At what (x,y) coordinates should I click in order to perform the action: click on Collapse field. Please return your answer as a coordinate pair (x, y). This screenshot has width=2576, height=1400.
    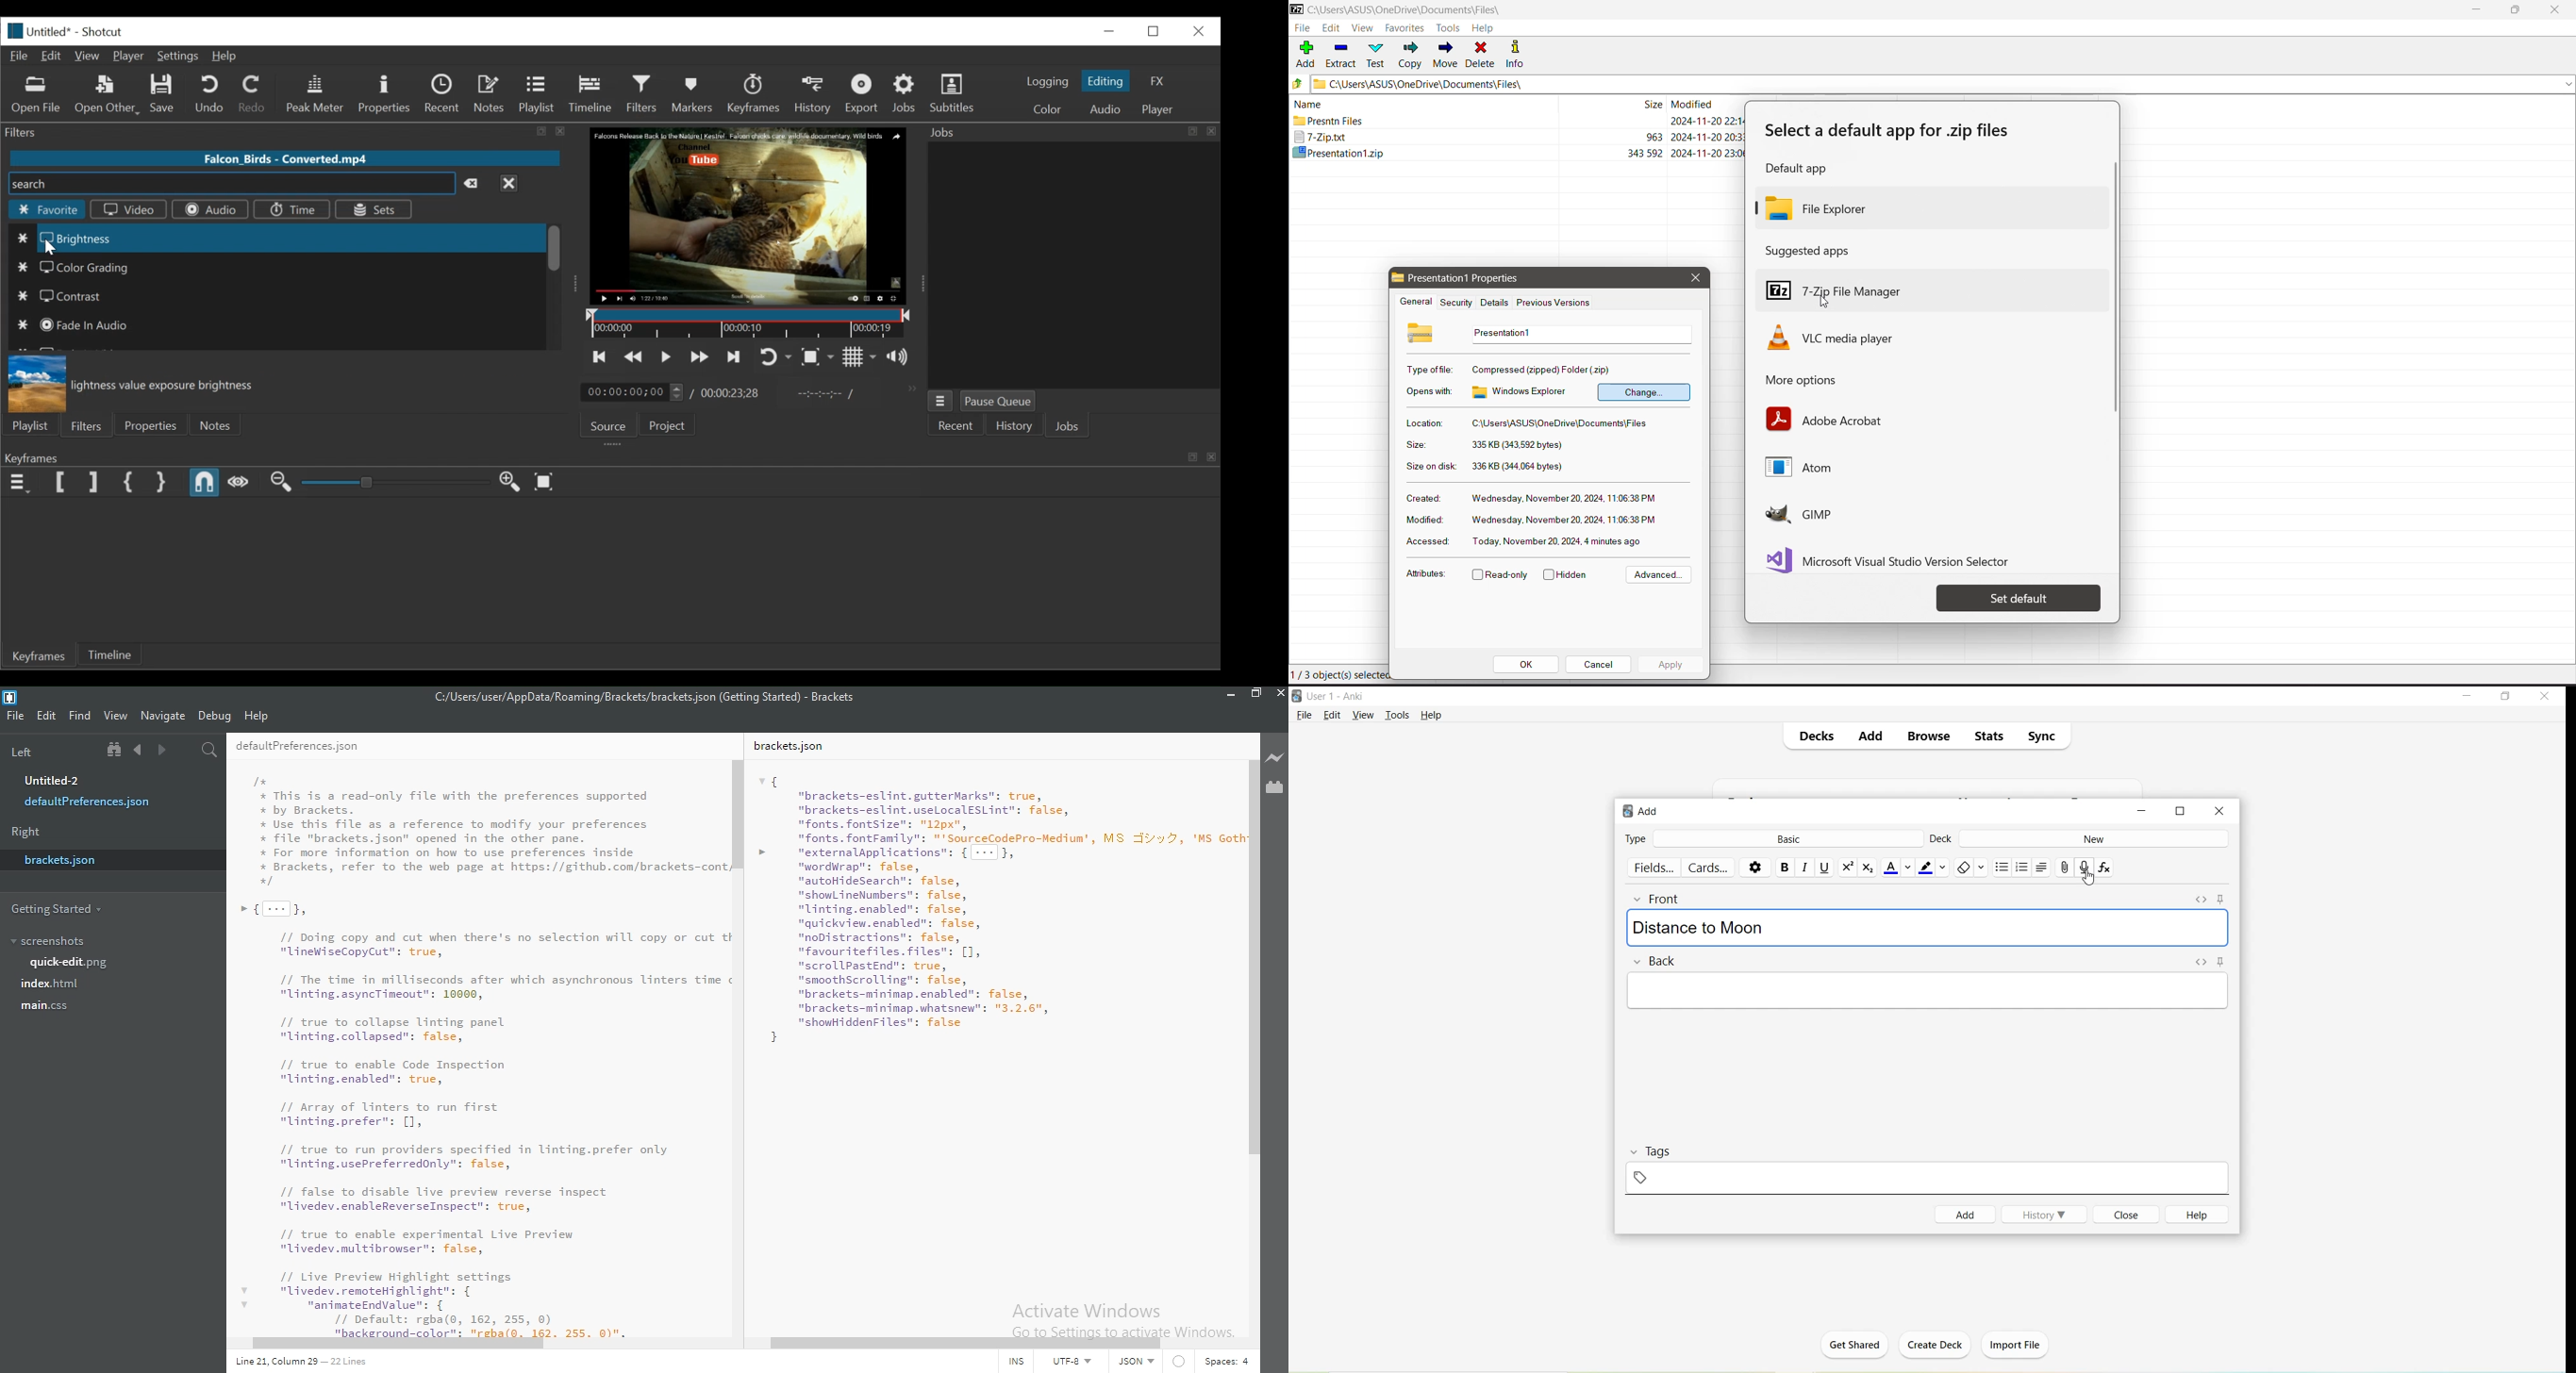
    Looking at the image, I should click on (1640, 901).